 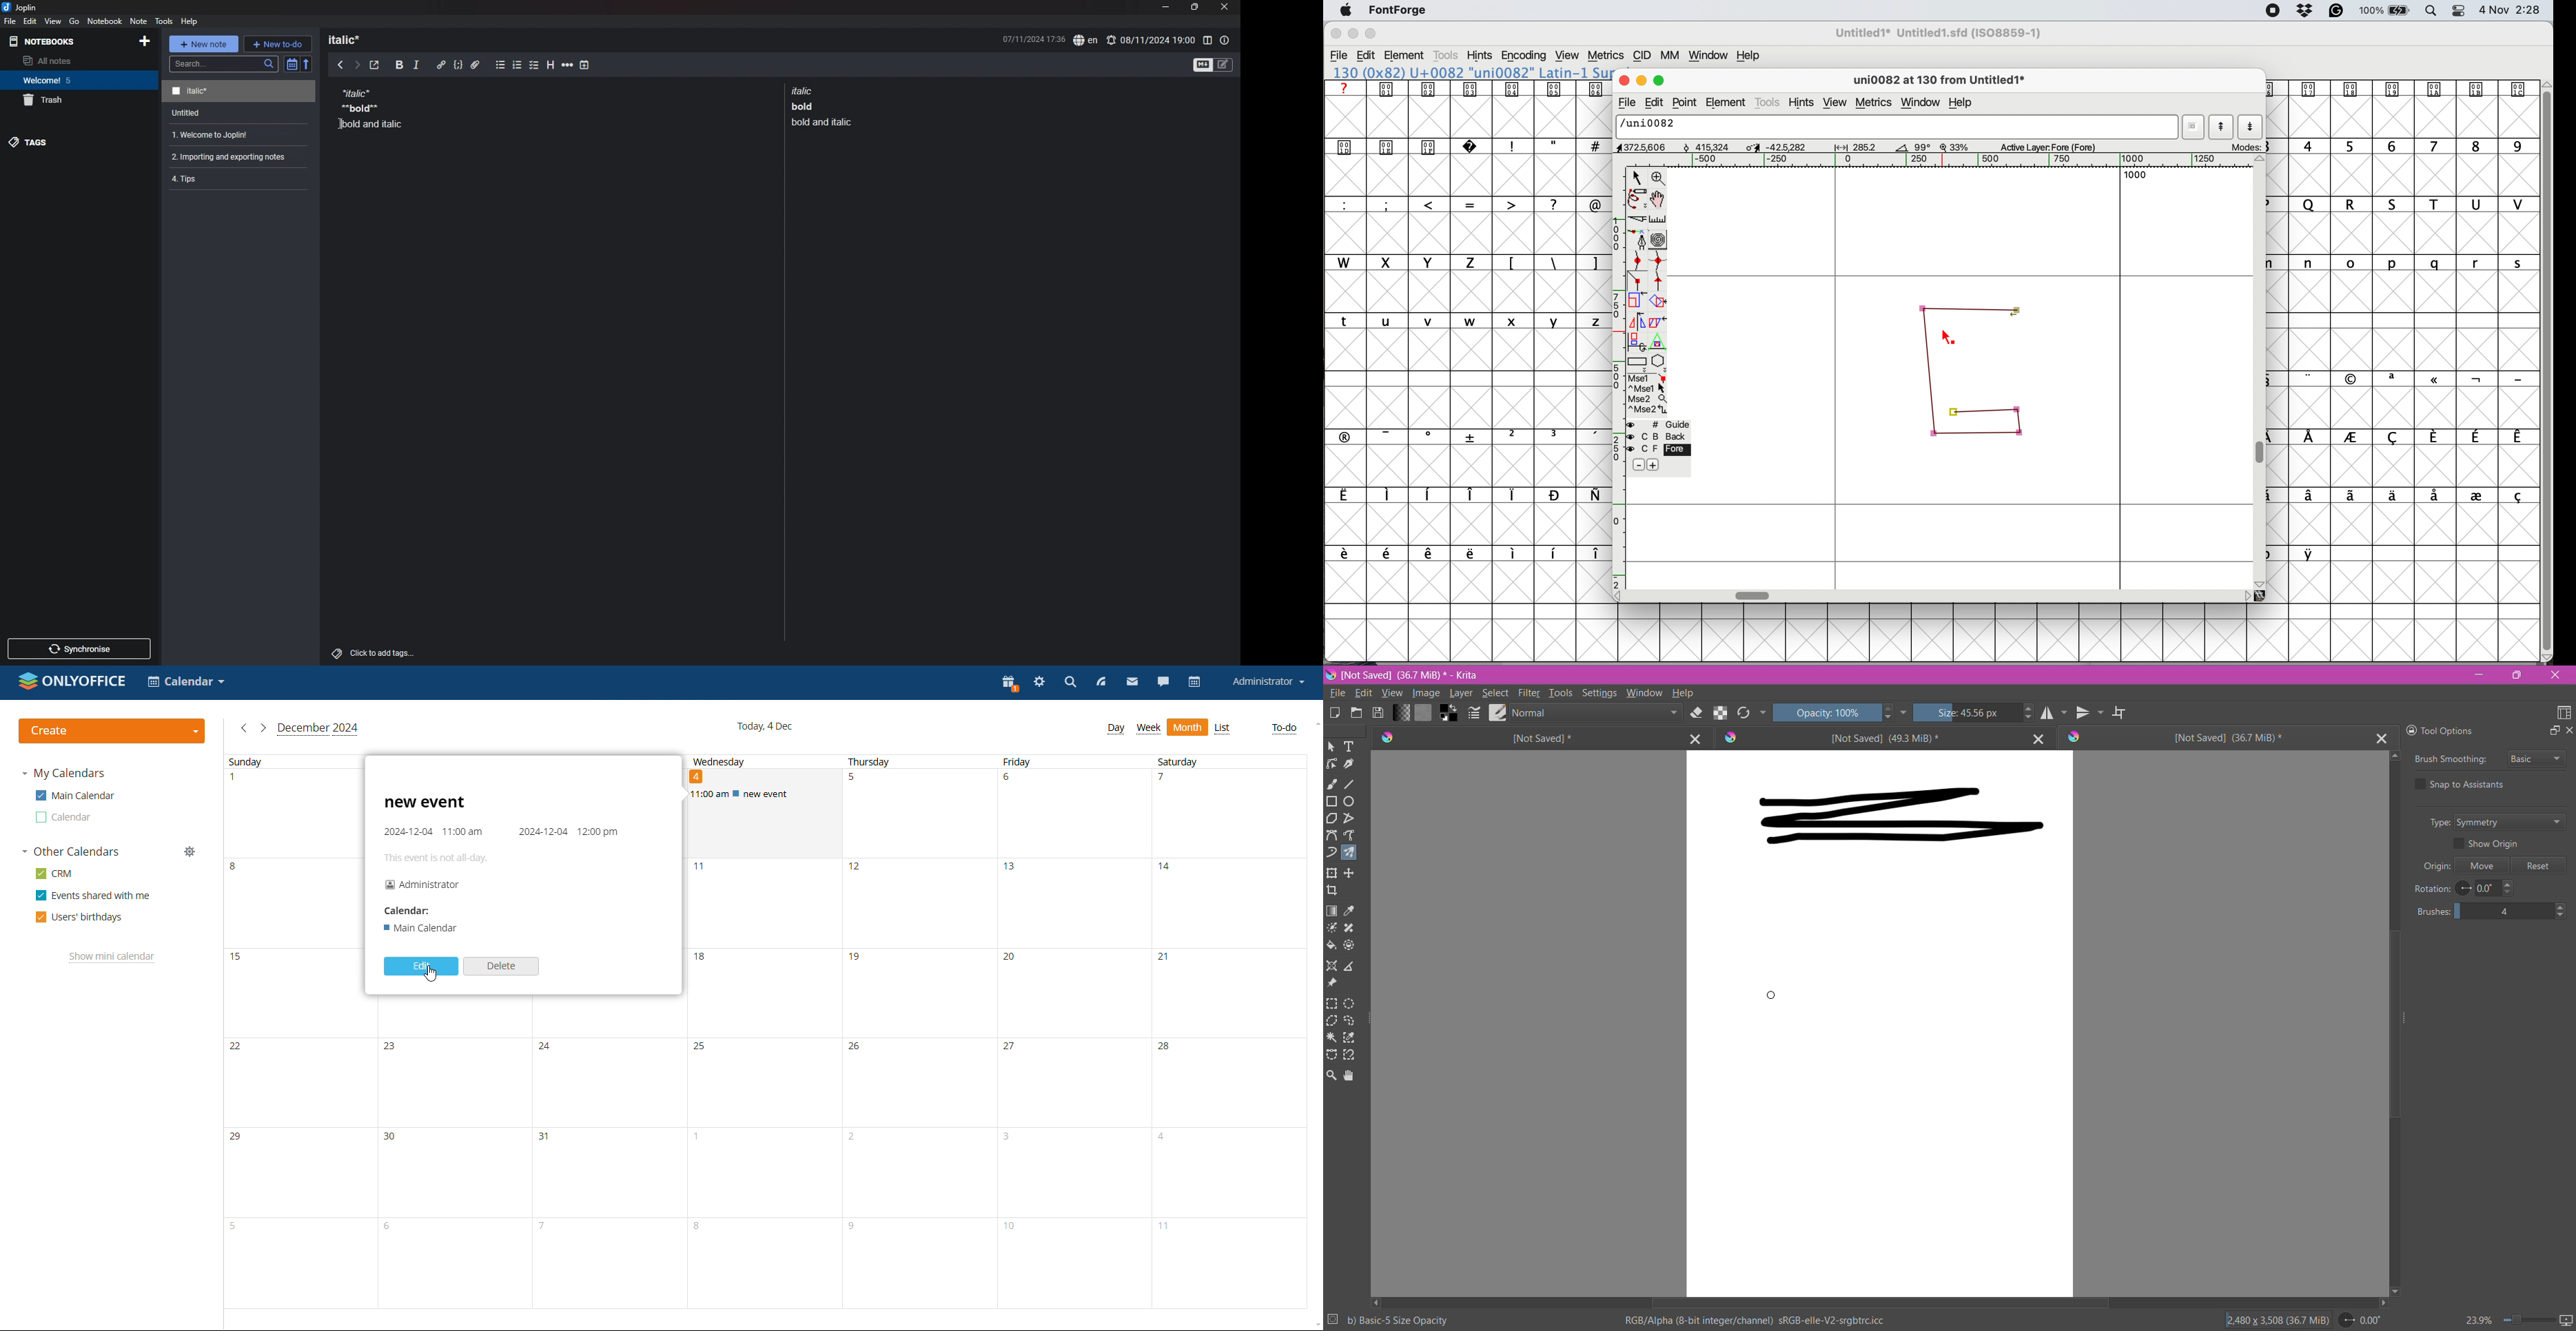 What do you see at coordinates (1864, 738) in the screenshot?
I see `Unsaved Document Tab2` at bounding box center [1864, 738].